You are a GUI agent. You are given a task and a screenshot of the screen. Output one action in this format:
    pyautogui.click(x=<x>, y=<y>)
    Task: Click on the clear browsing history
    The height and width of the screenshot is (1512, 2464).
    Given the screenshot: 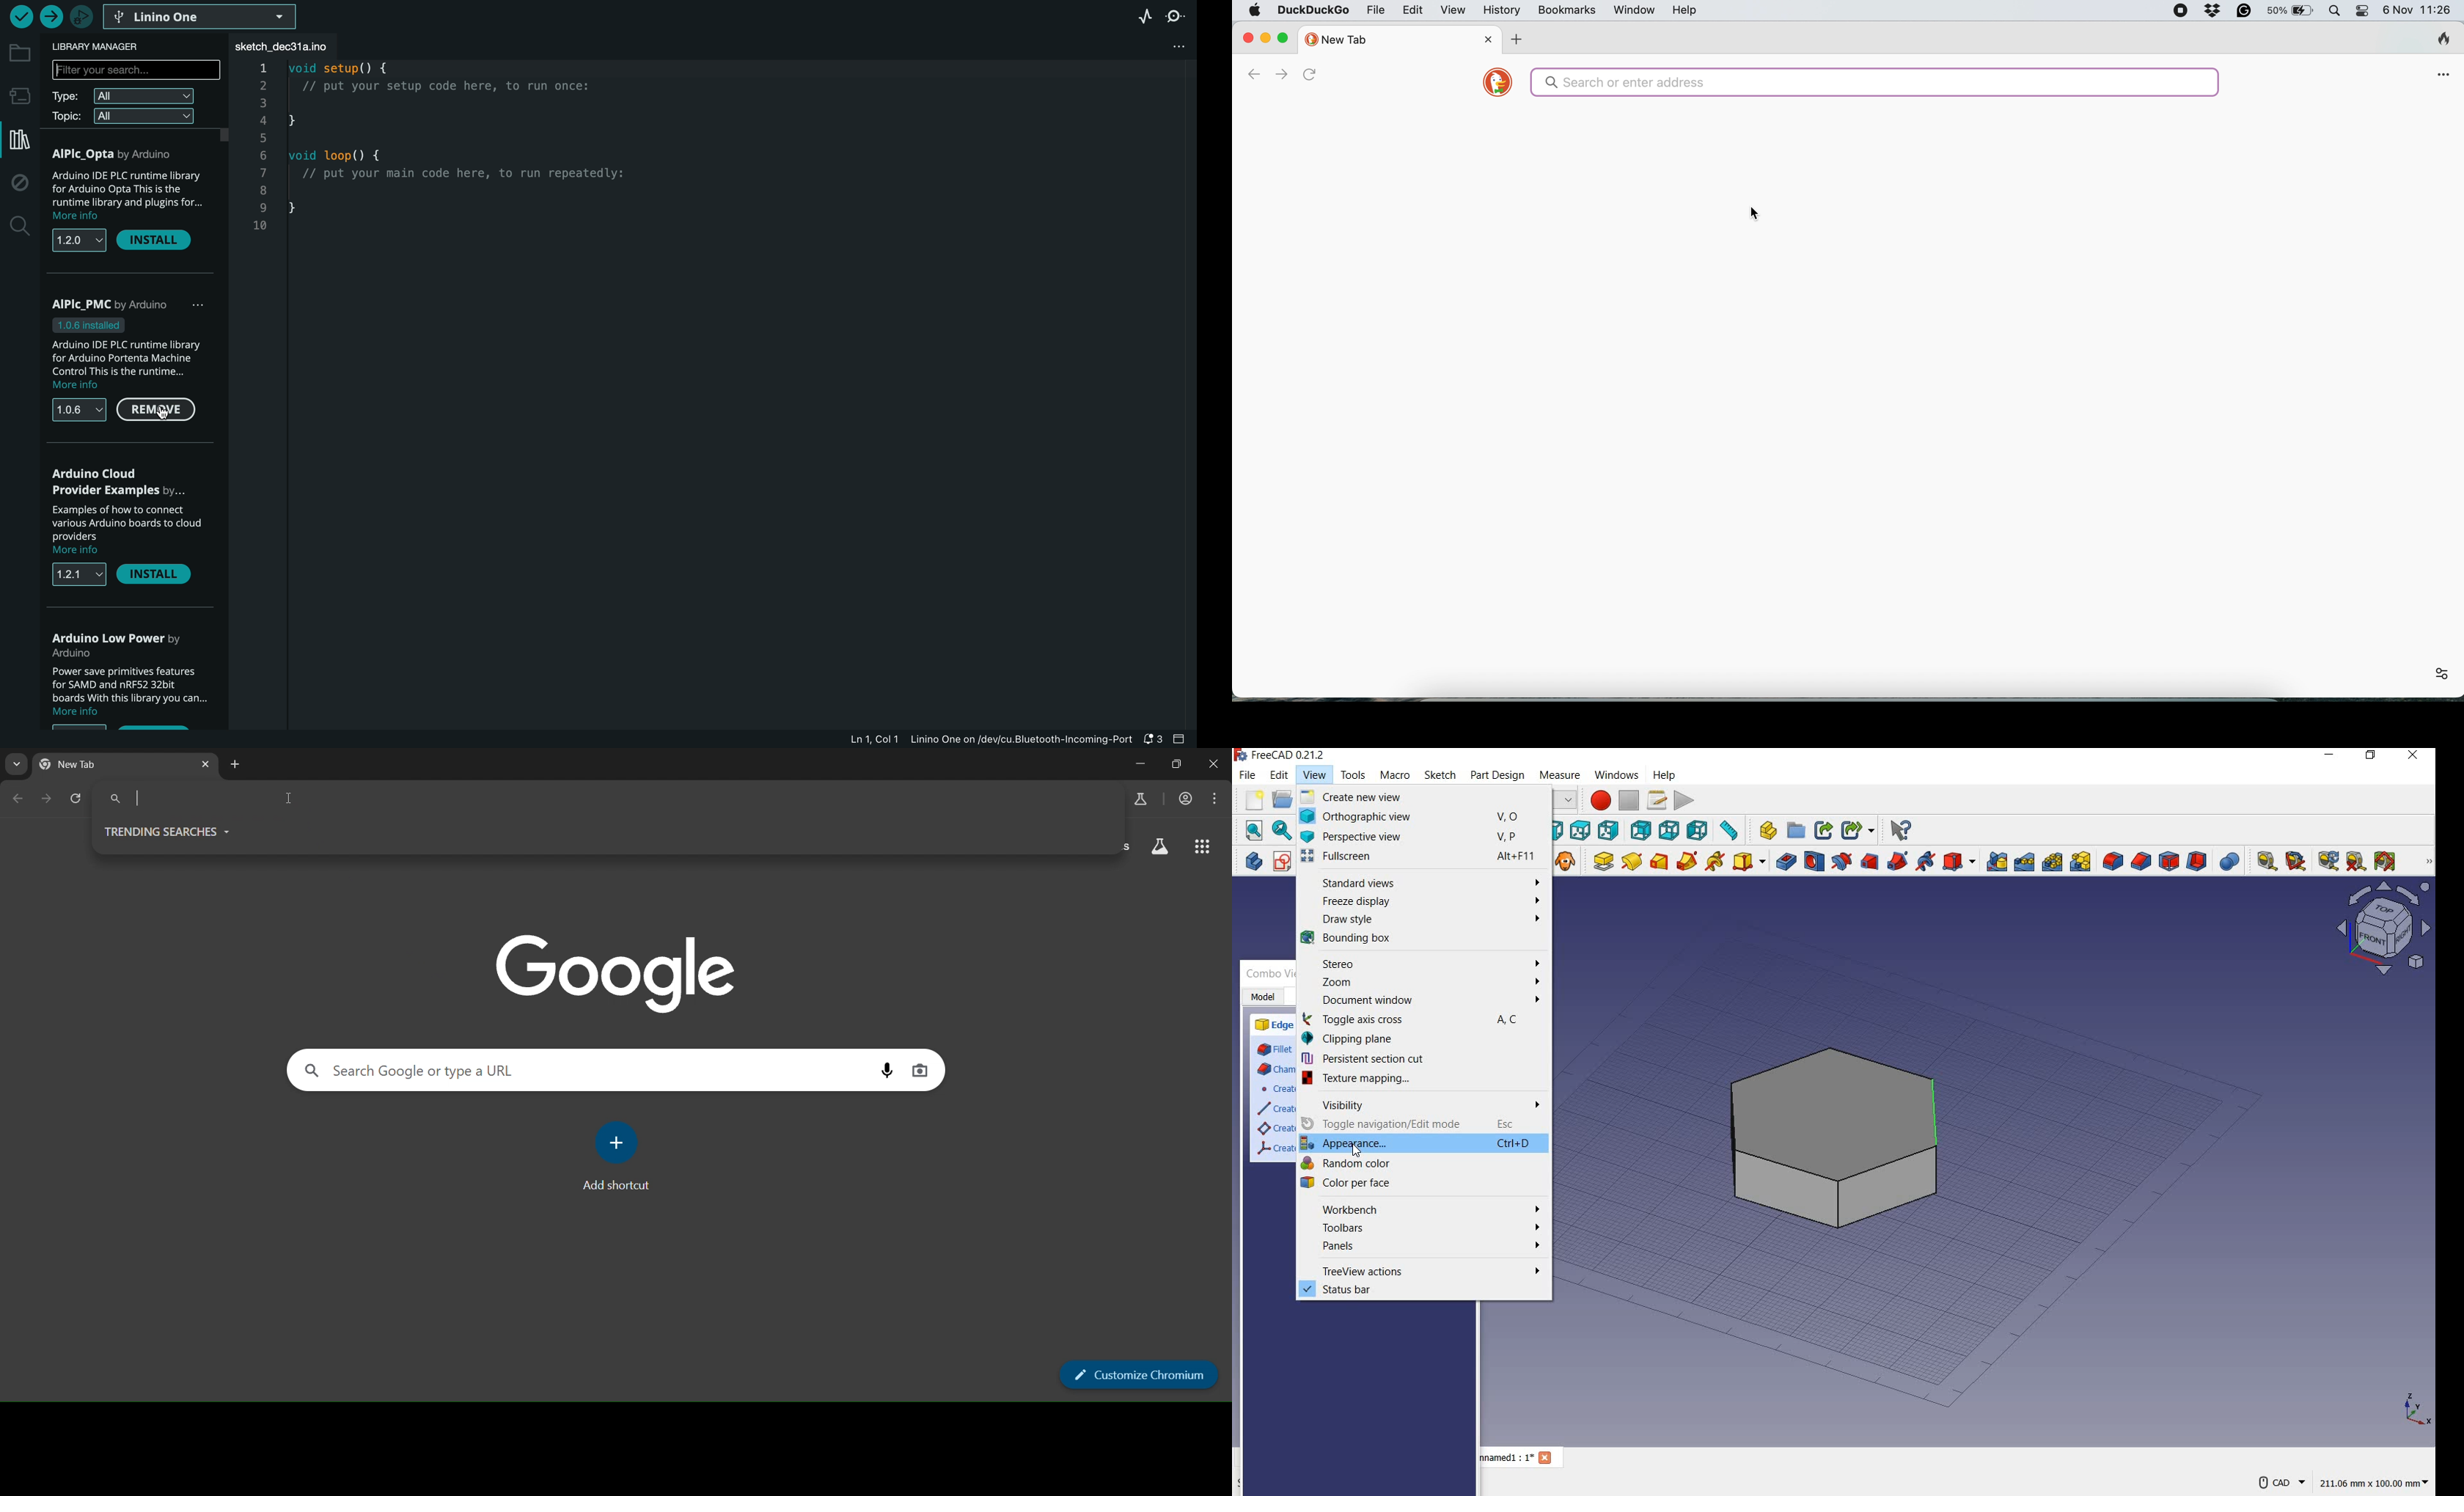 What is the action you would take?
    pyautogui.click(x=2448, y=41)
    